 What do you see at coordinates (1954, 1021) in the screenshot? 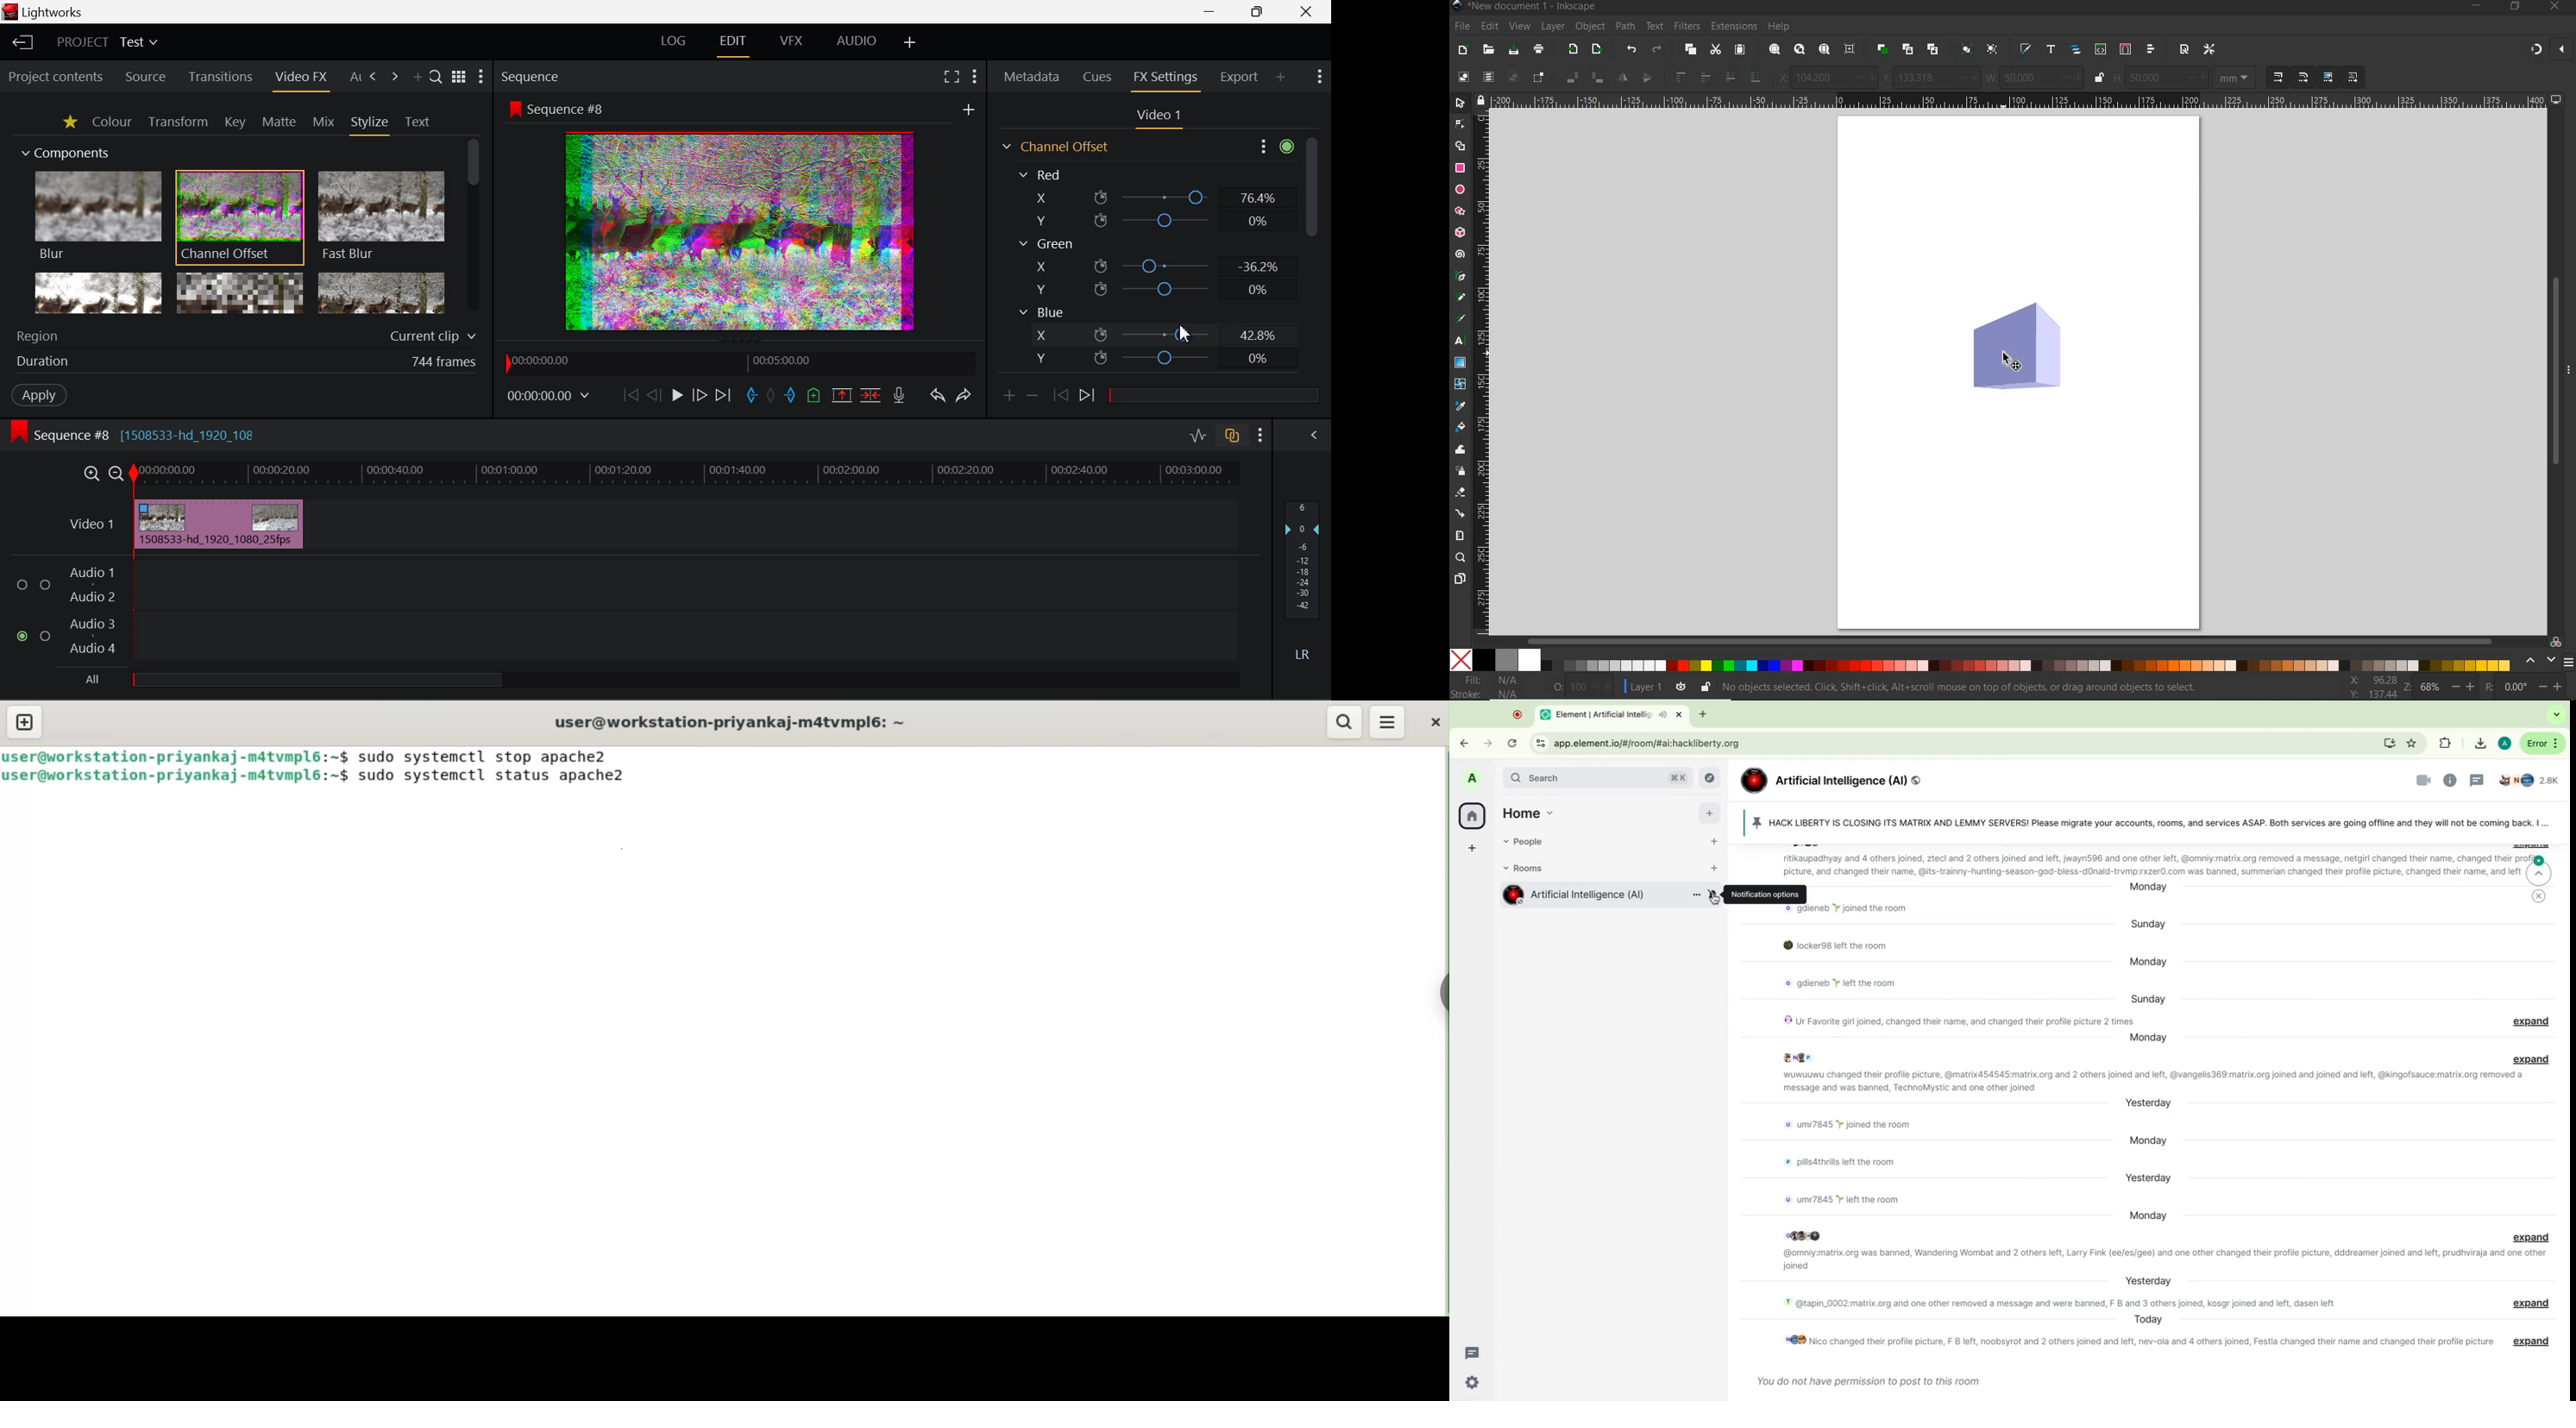
I see `message` at bounding box center [1954, 1021].